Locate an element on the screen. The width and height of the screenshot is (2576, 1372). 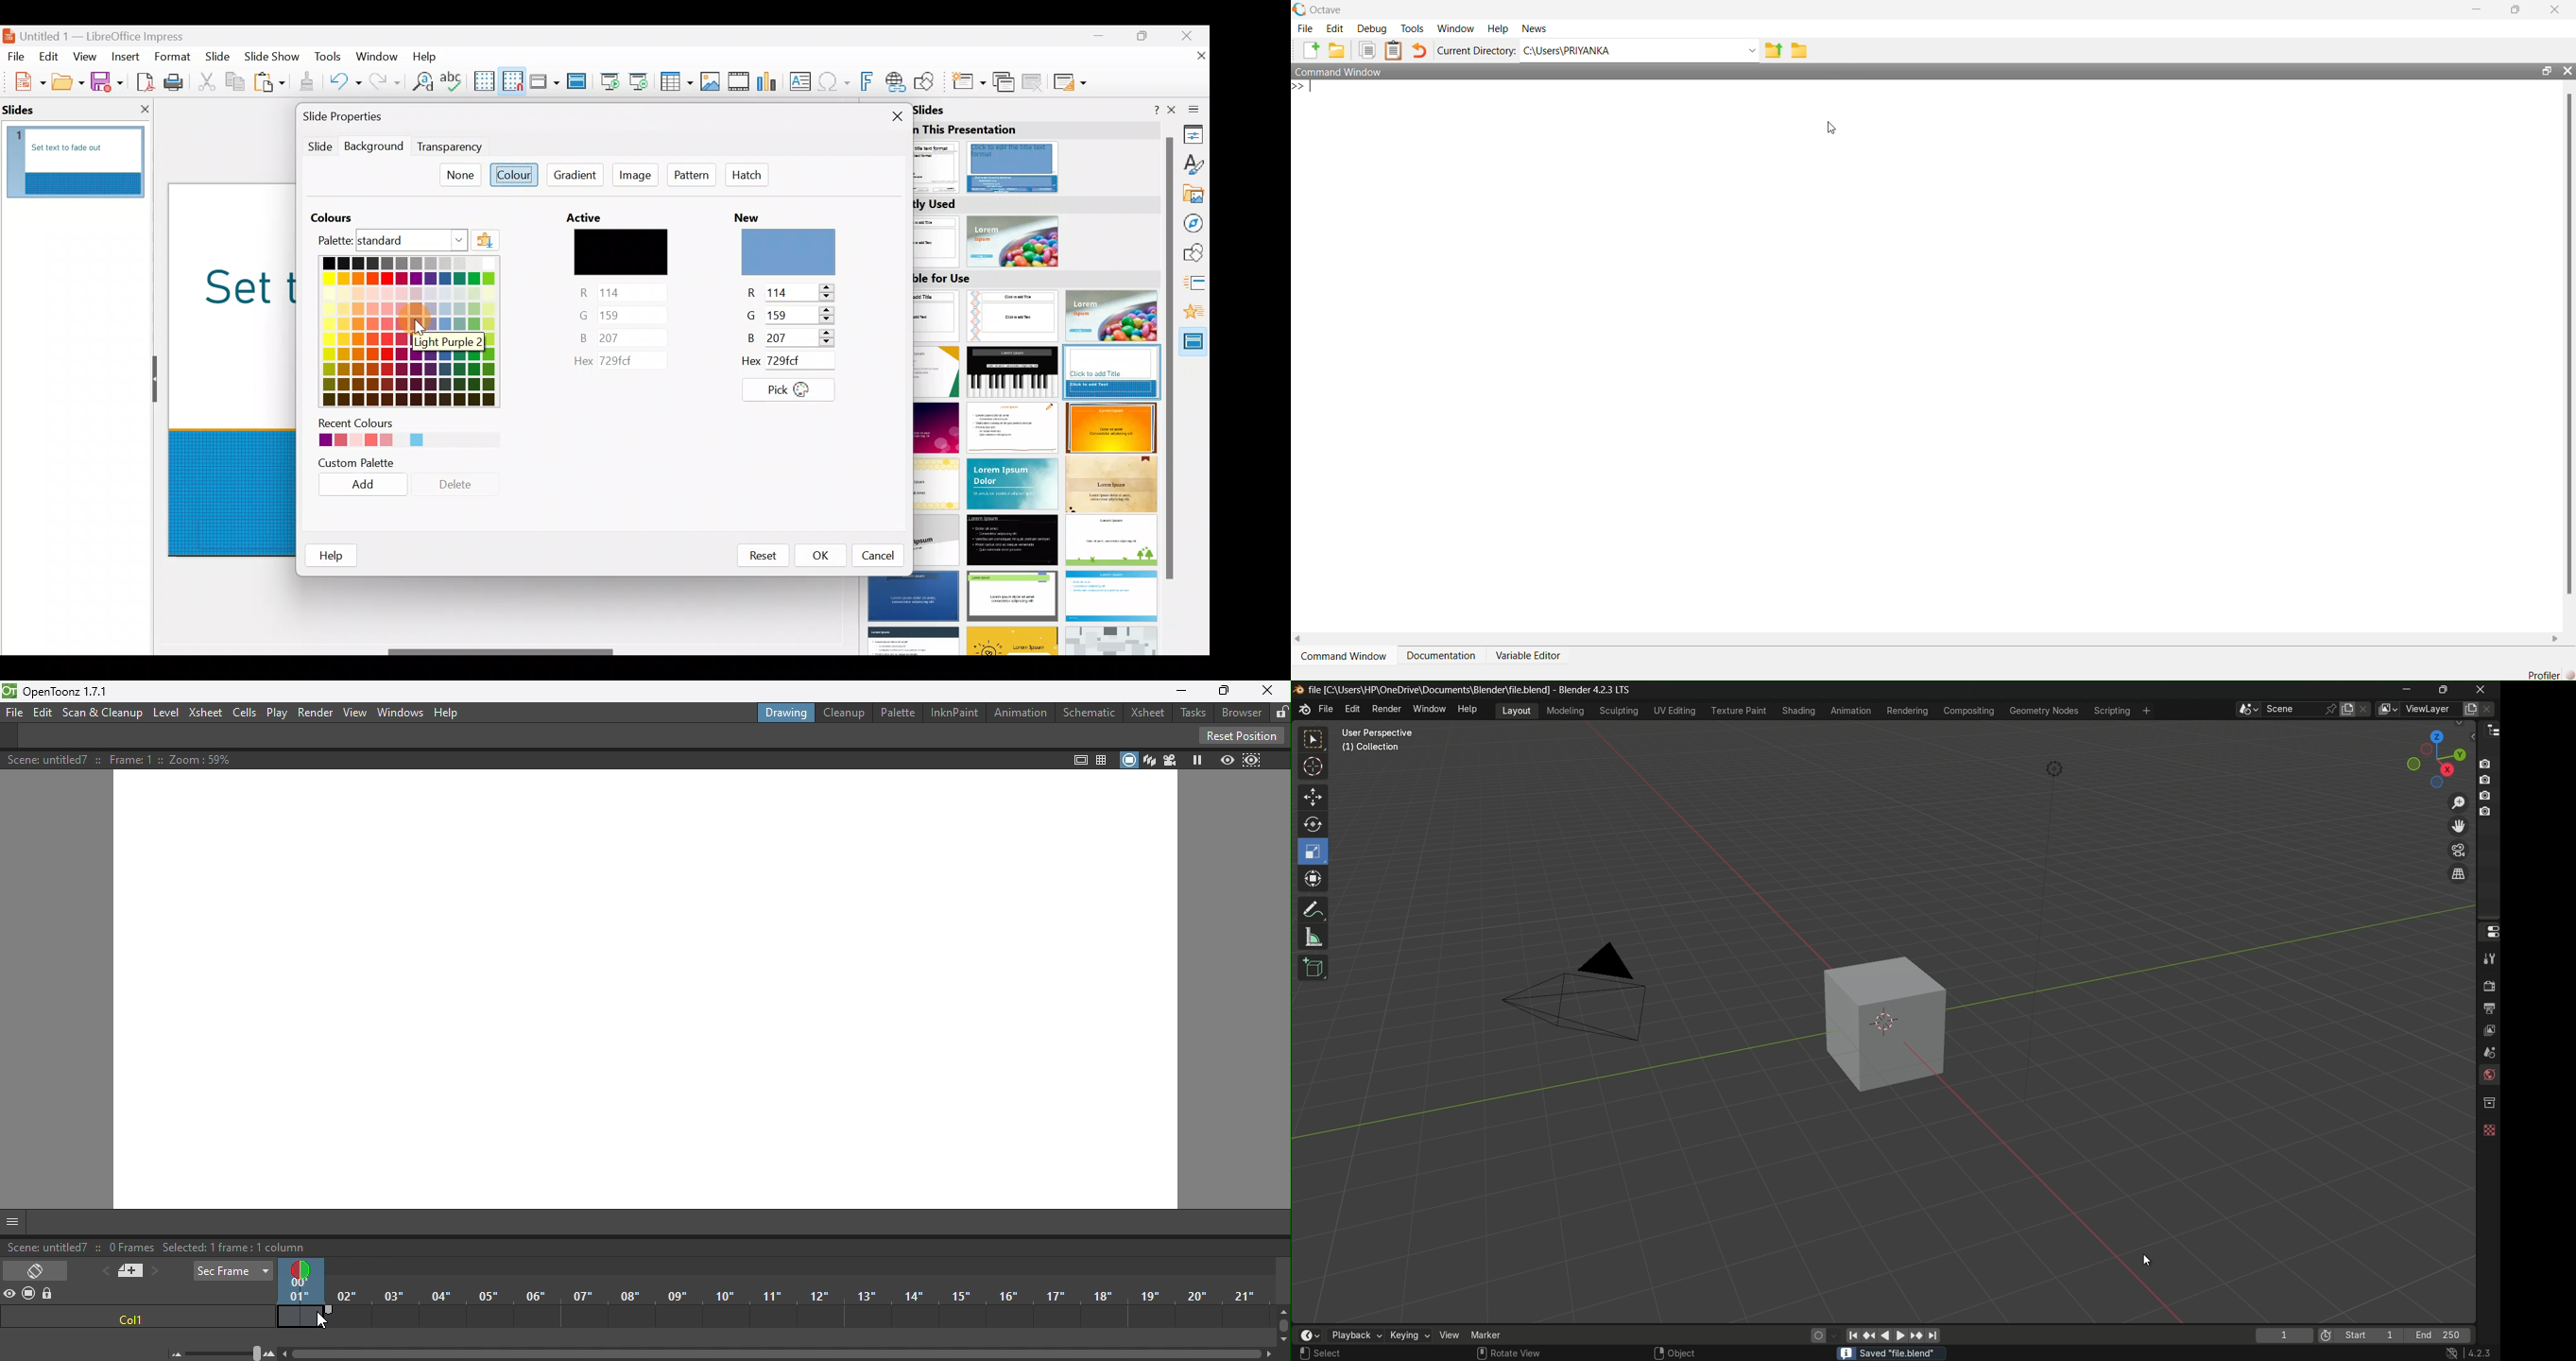
Rotate View is located at coordinates (1509, 1353).